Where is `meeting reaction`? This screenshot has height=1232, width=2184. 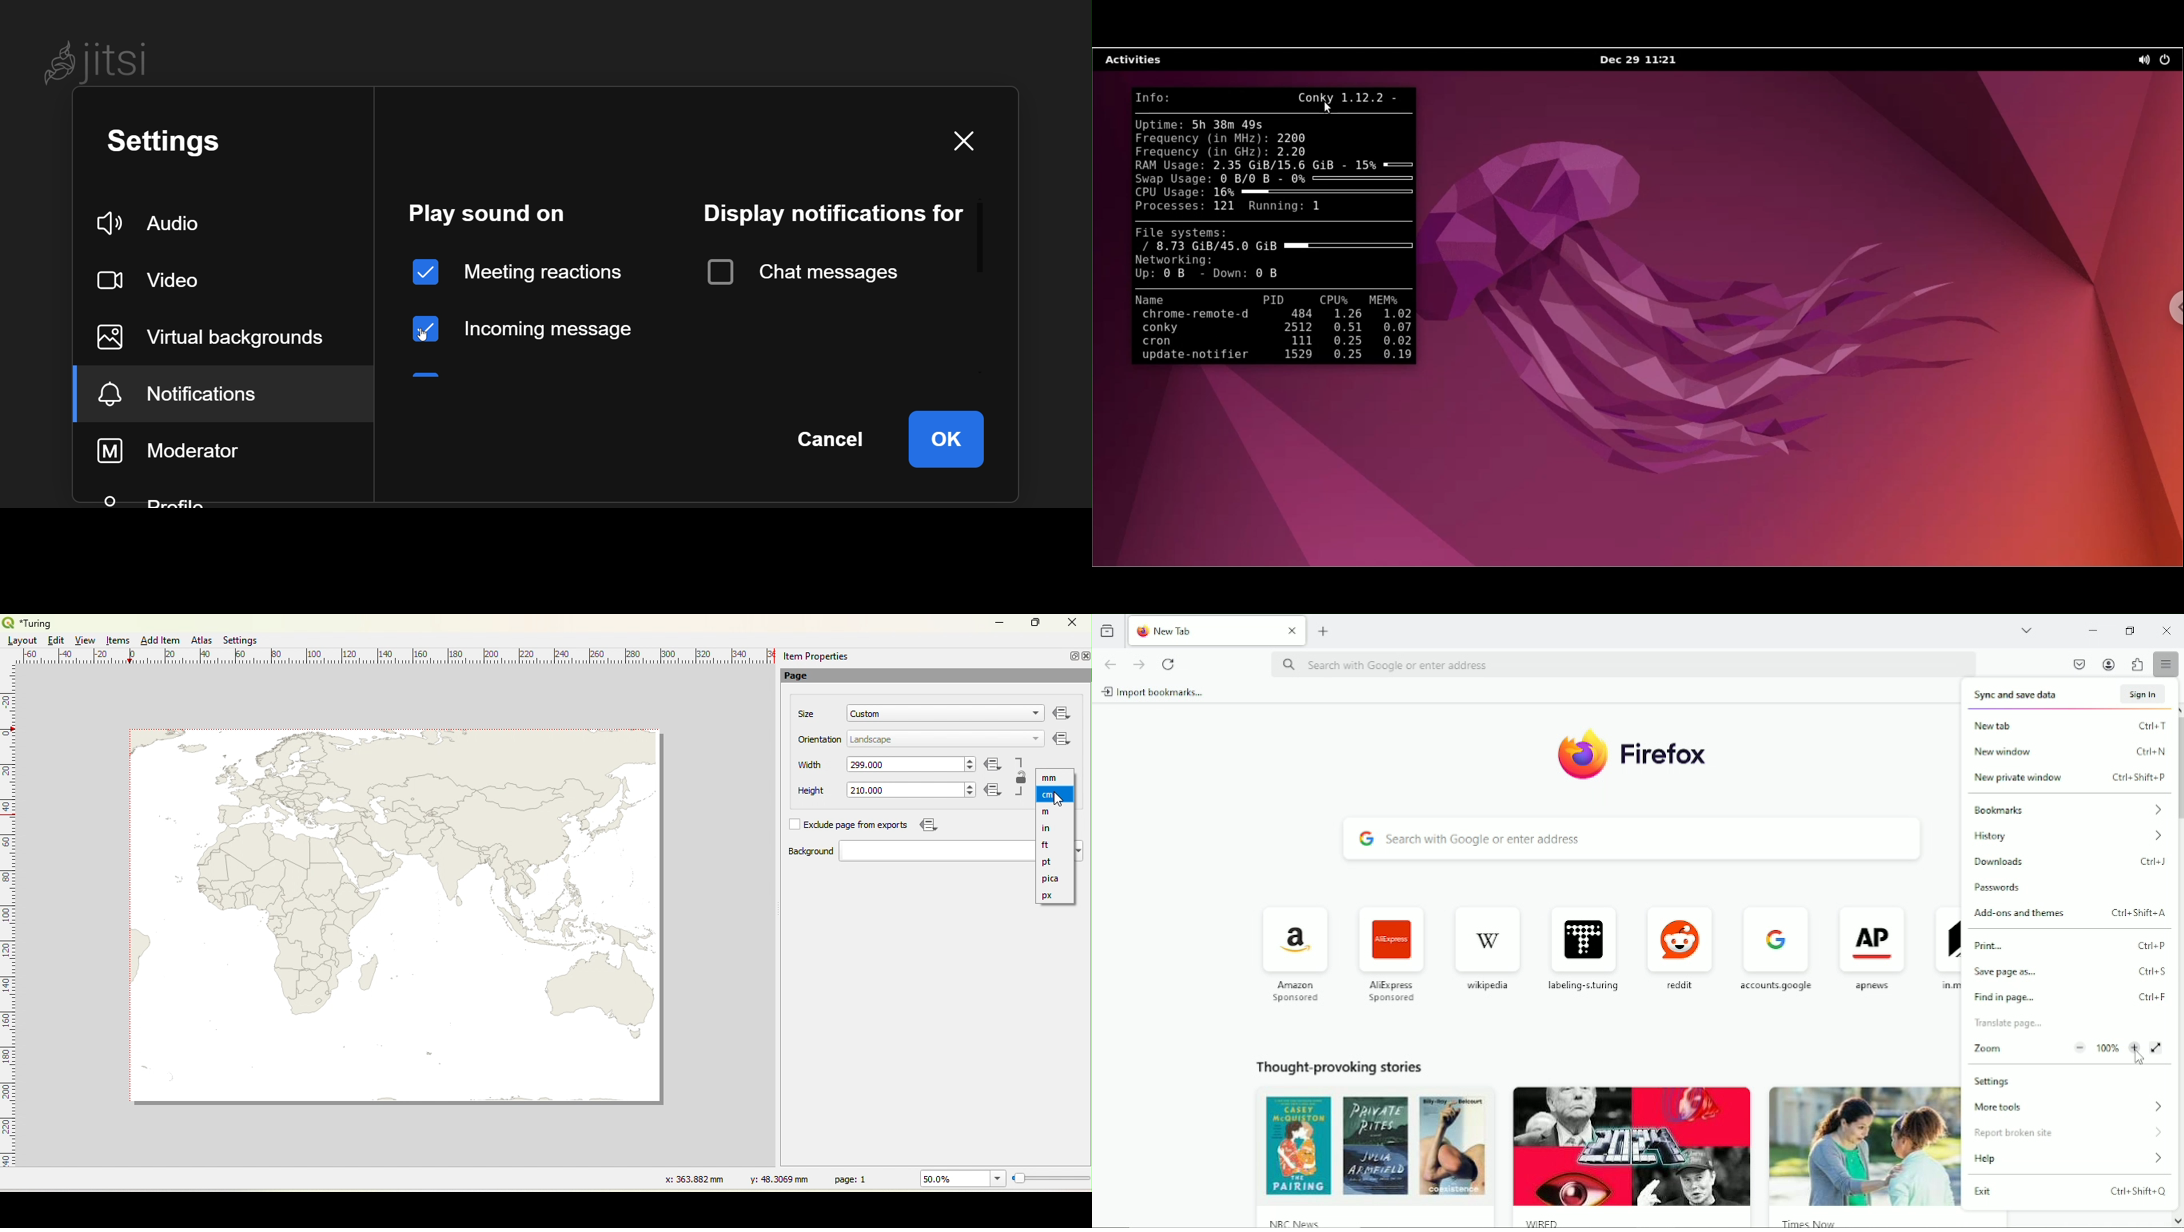
meeting reaction is located at coordinates (519, 270).